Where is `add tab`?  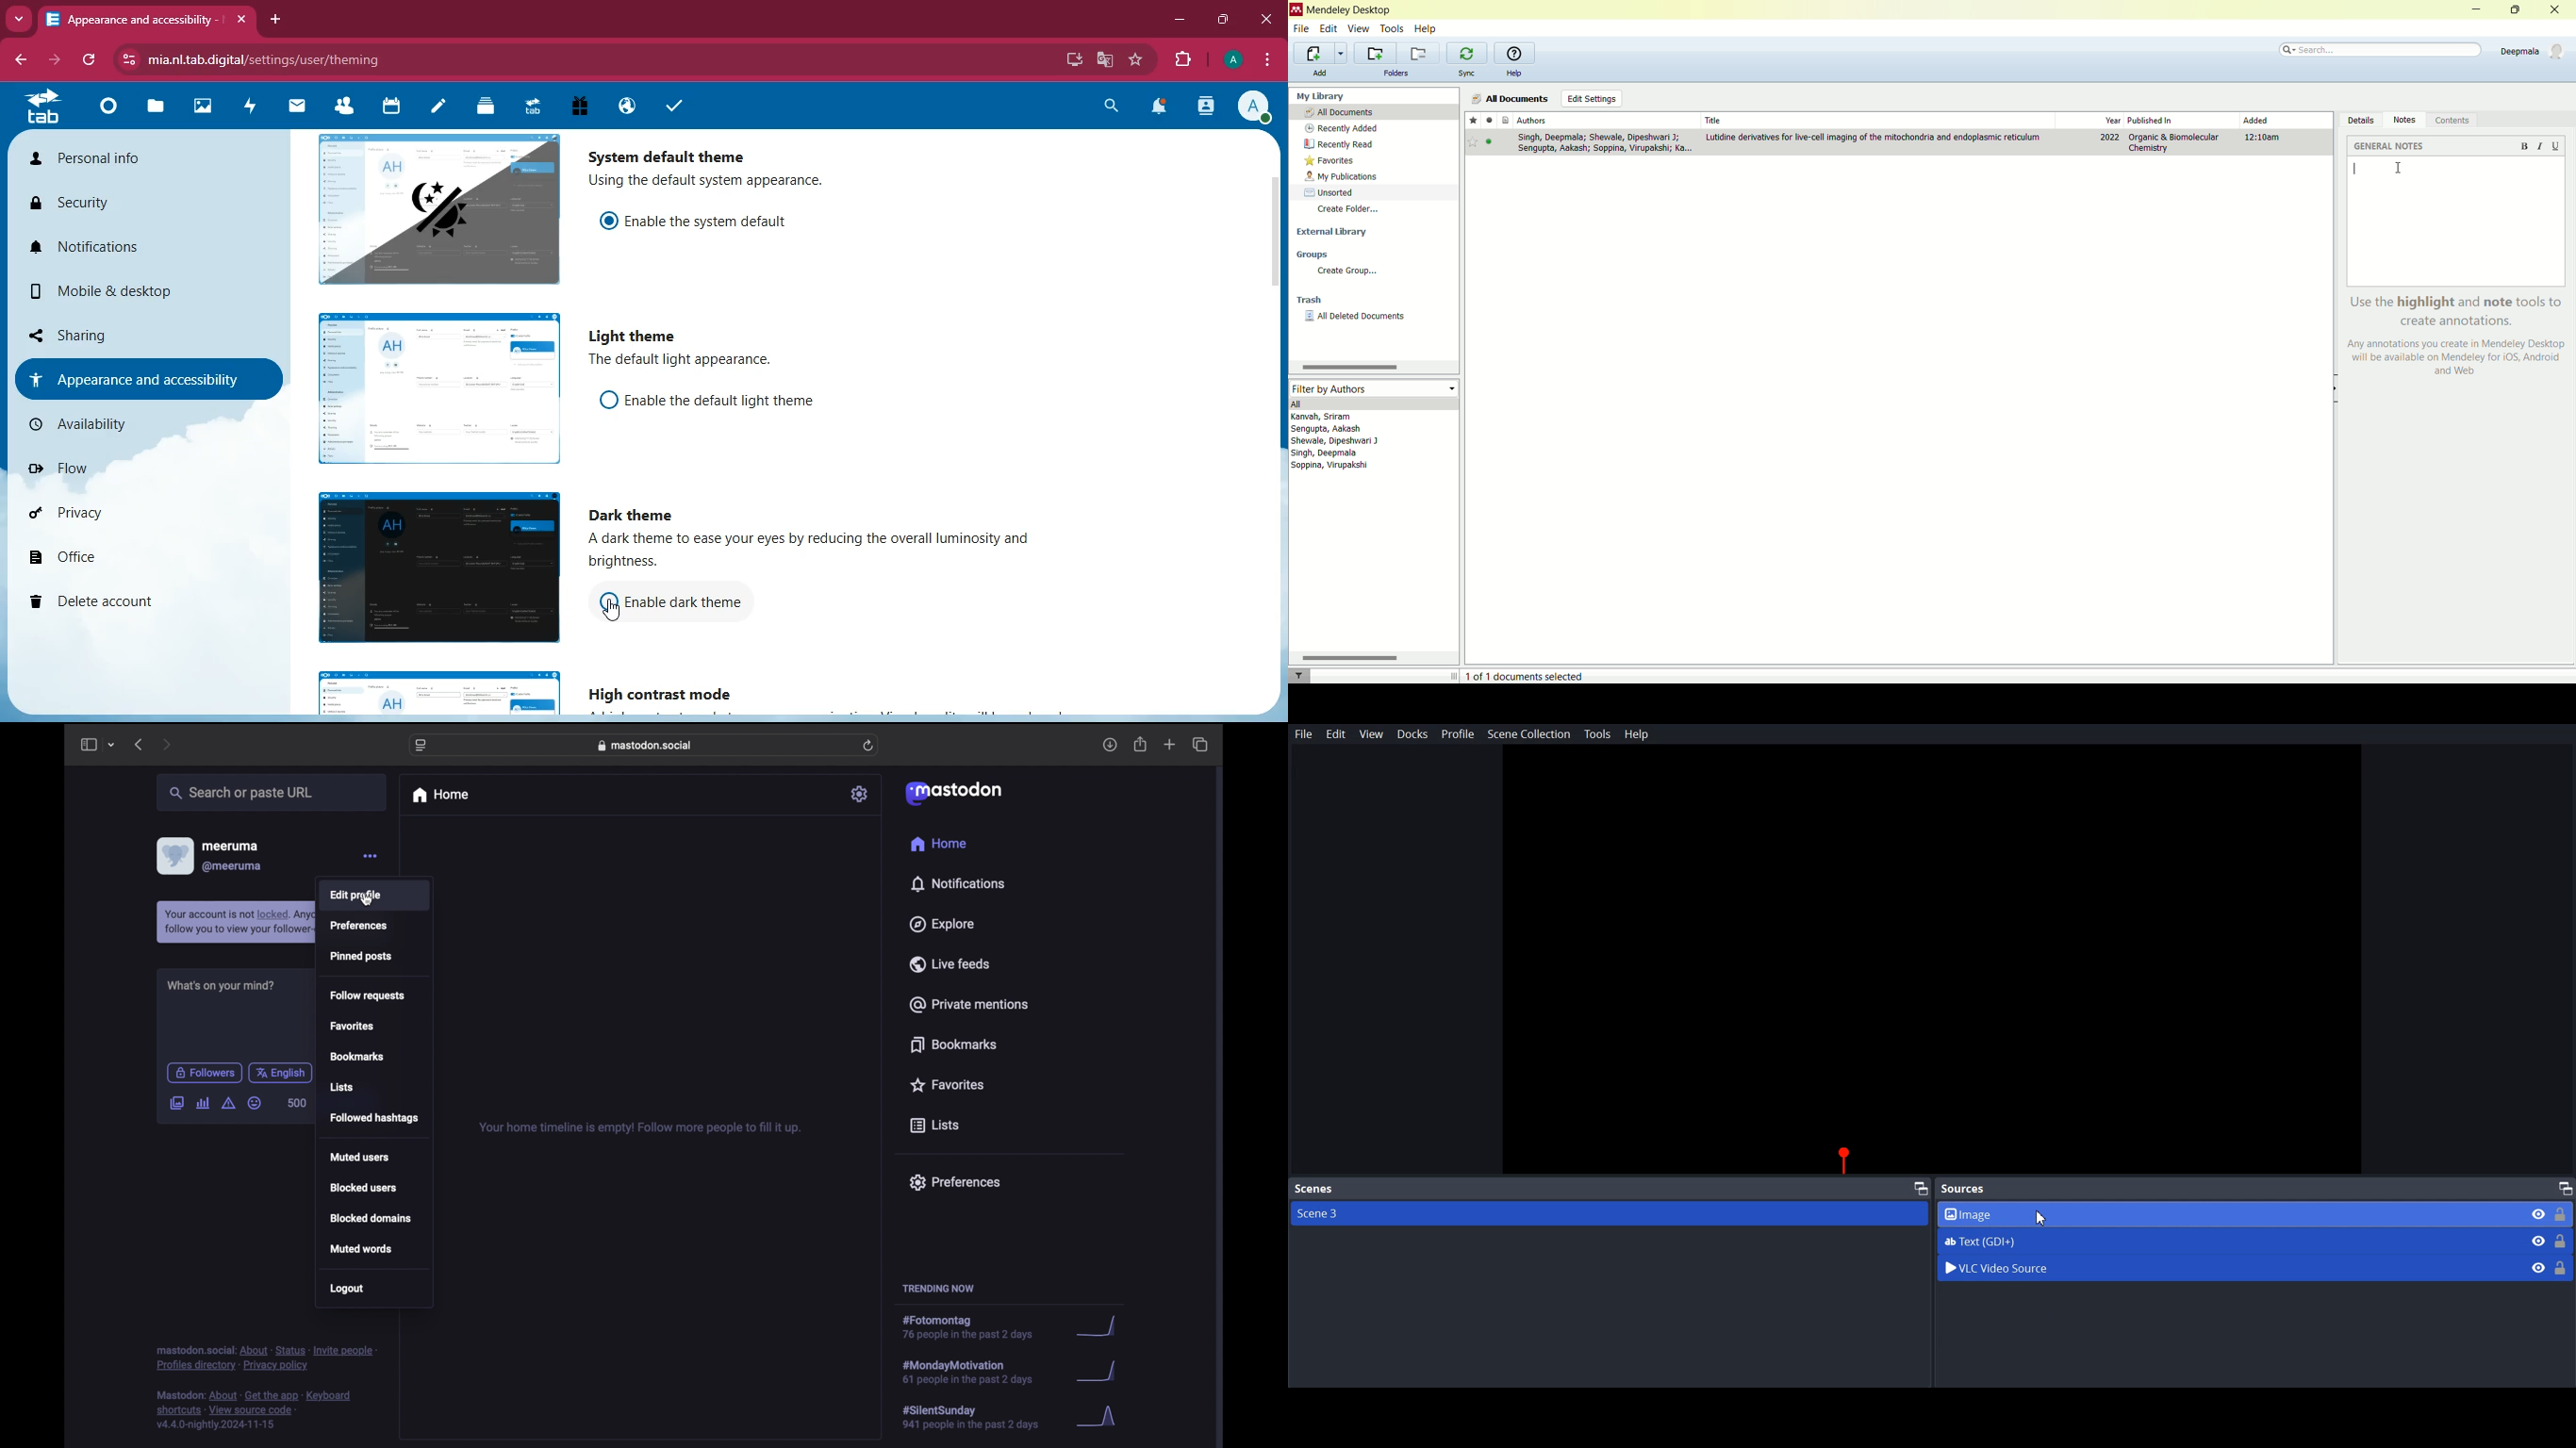 add tab is located at coordinates (277, 20).